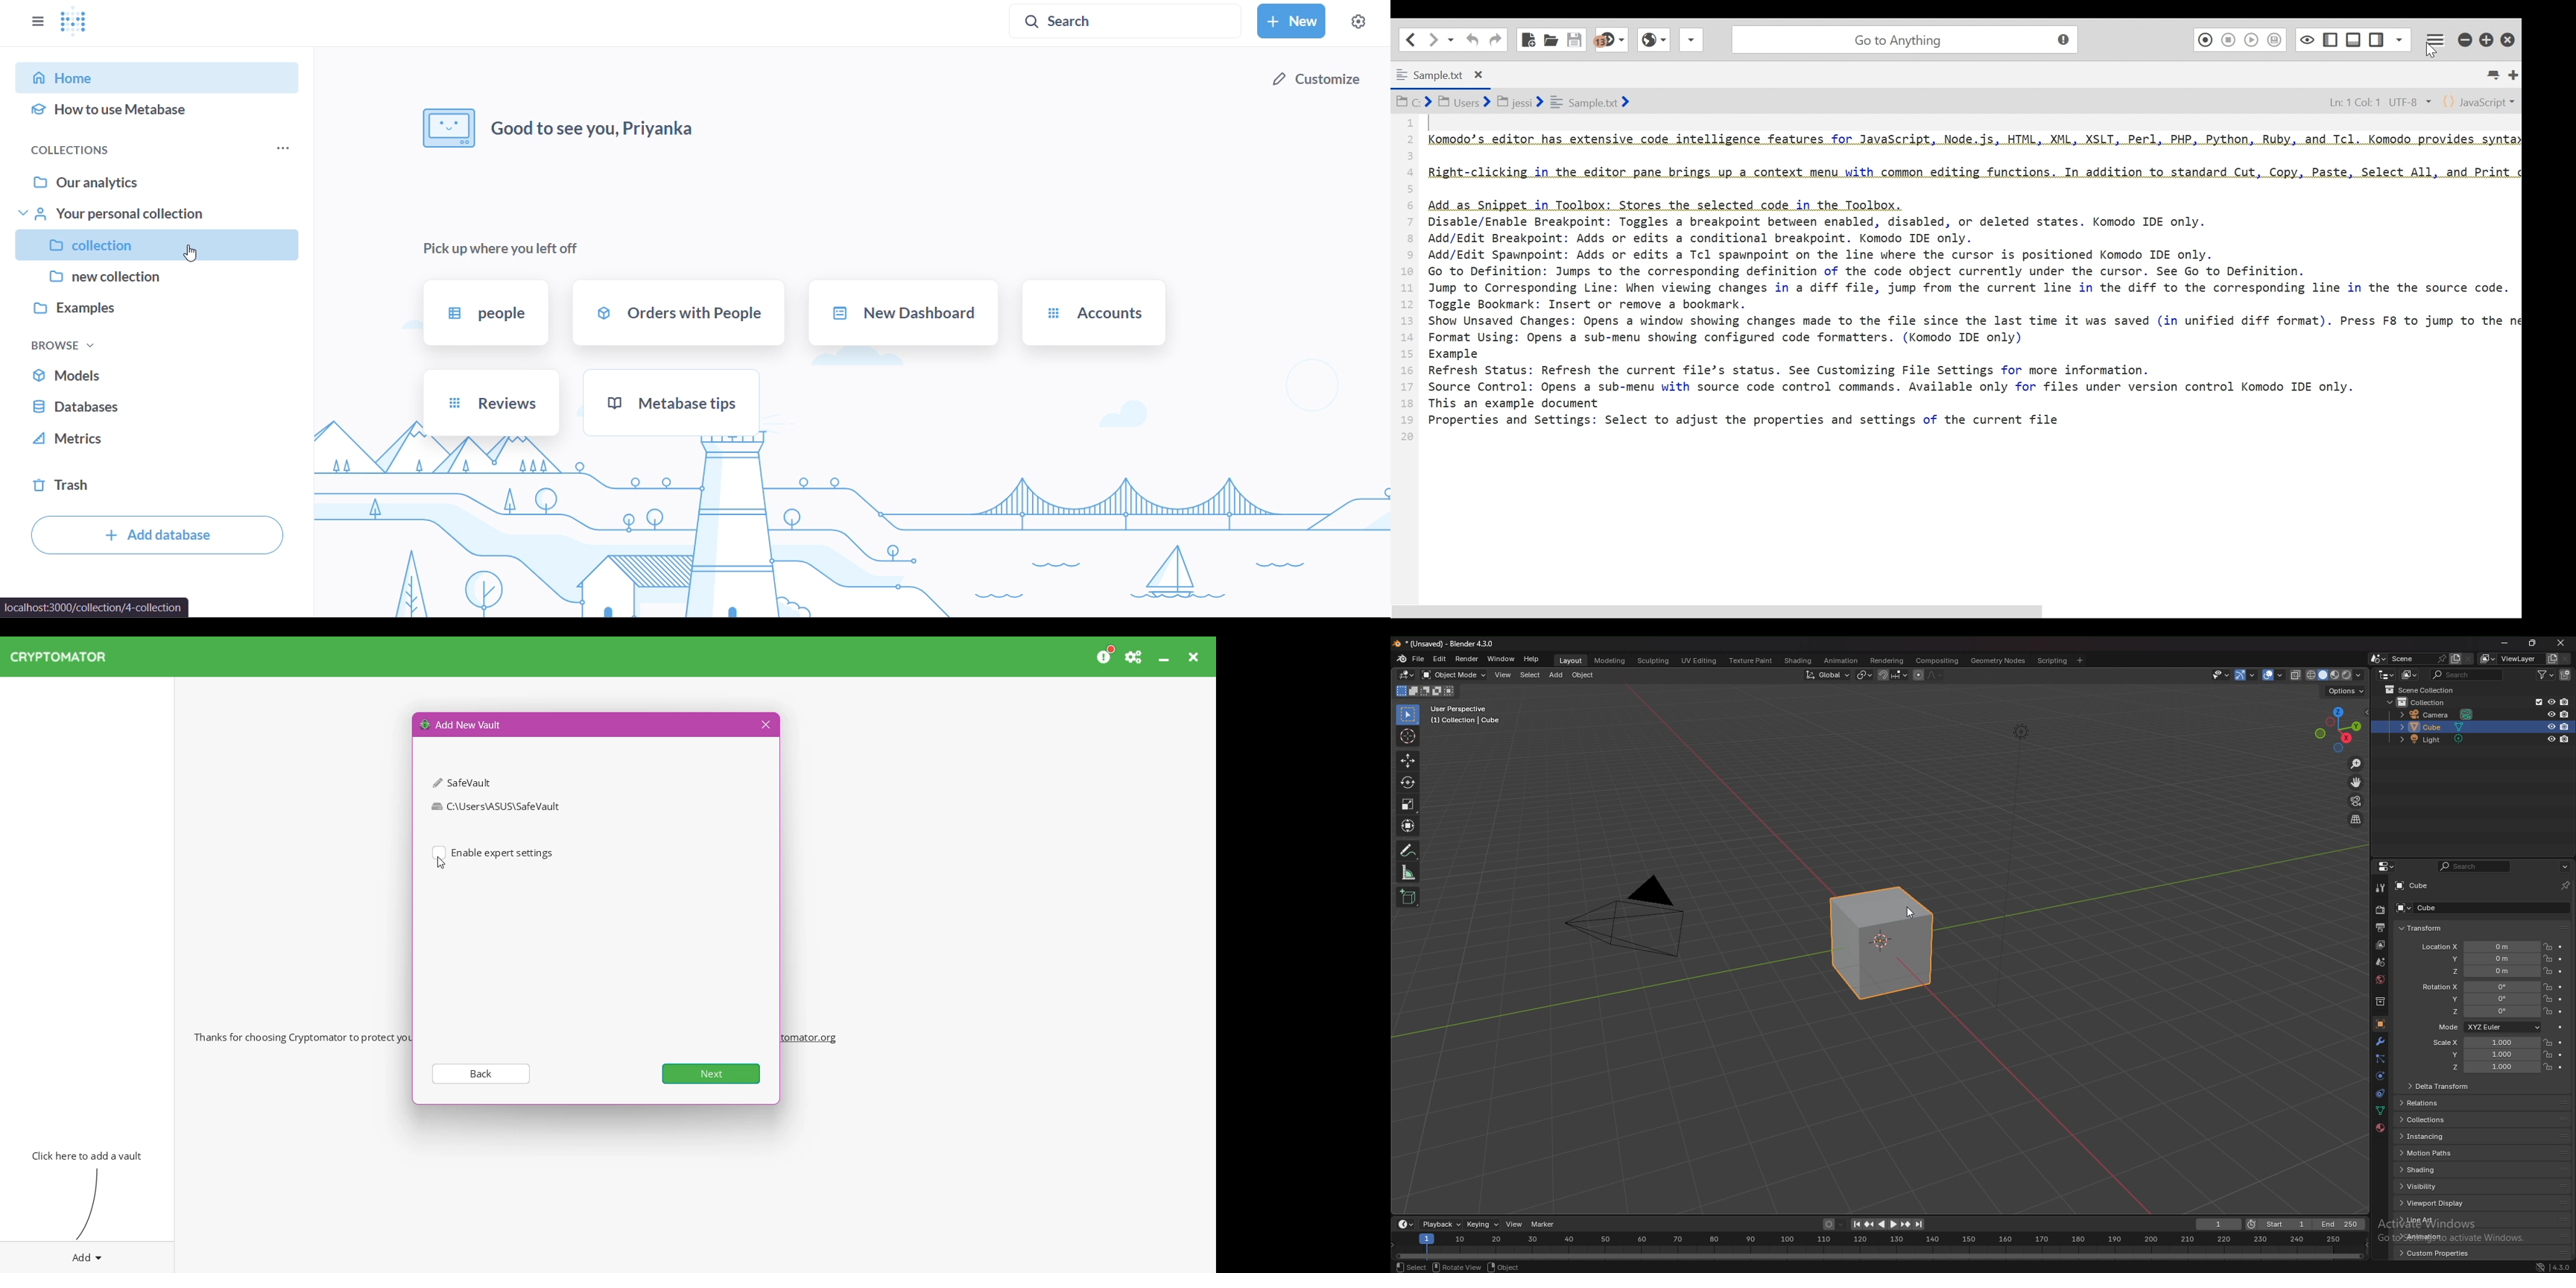 The height and width of the screenshot is (1288, 2576). What do you see at coordinates (2430, 1120) in the screenshot?
I see `collections` at bounding box center [2430, 1120].